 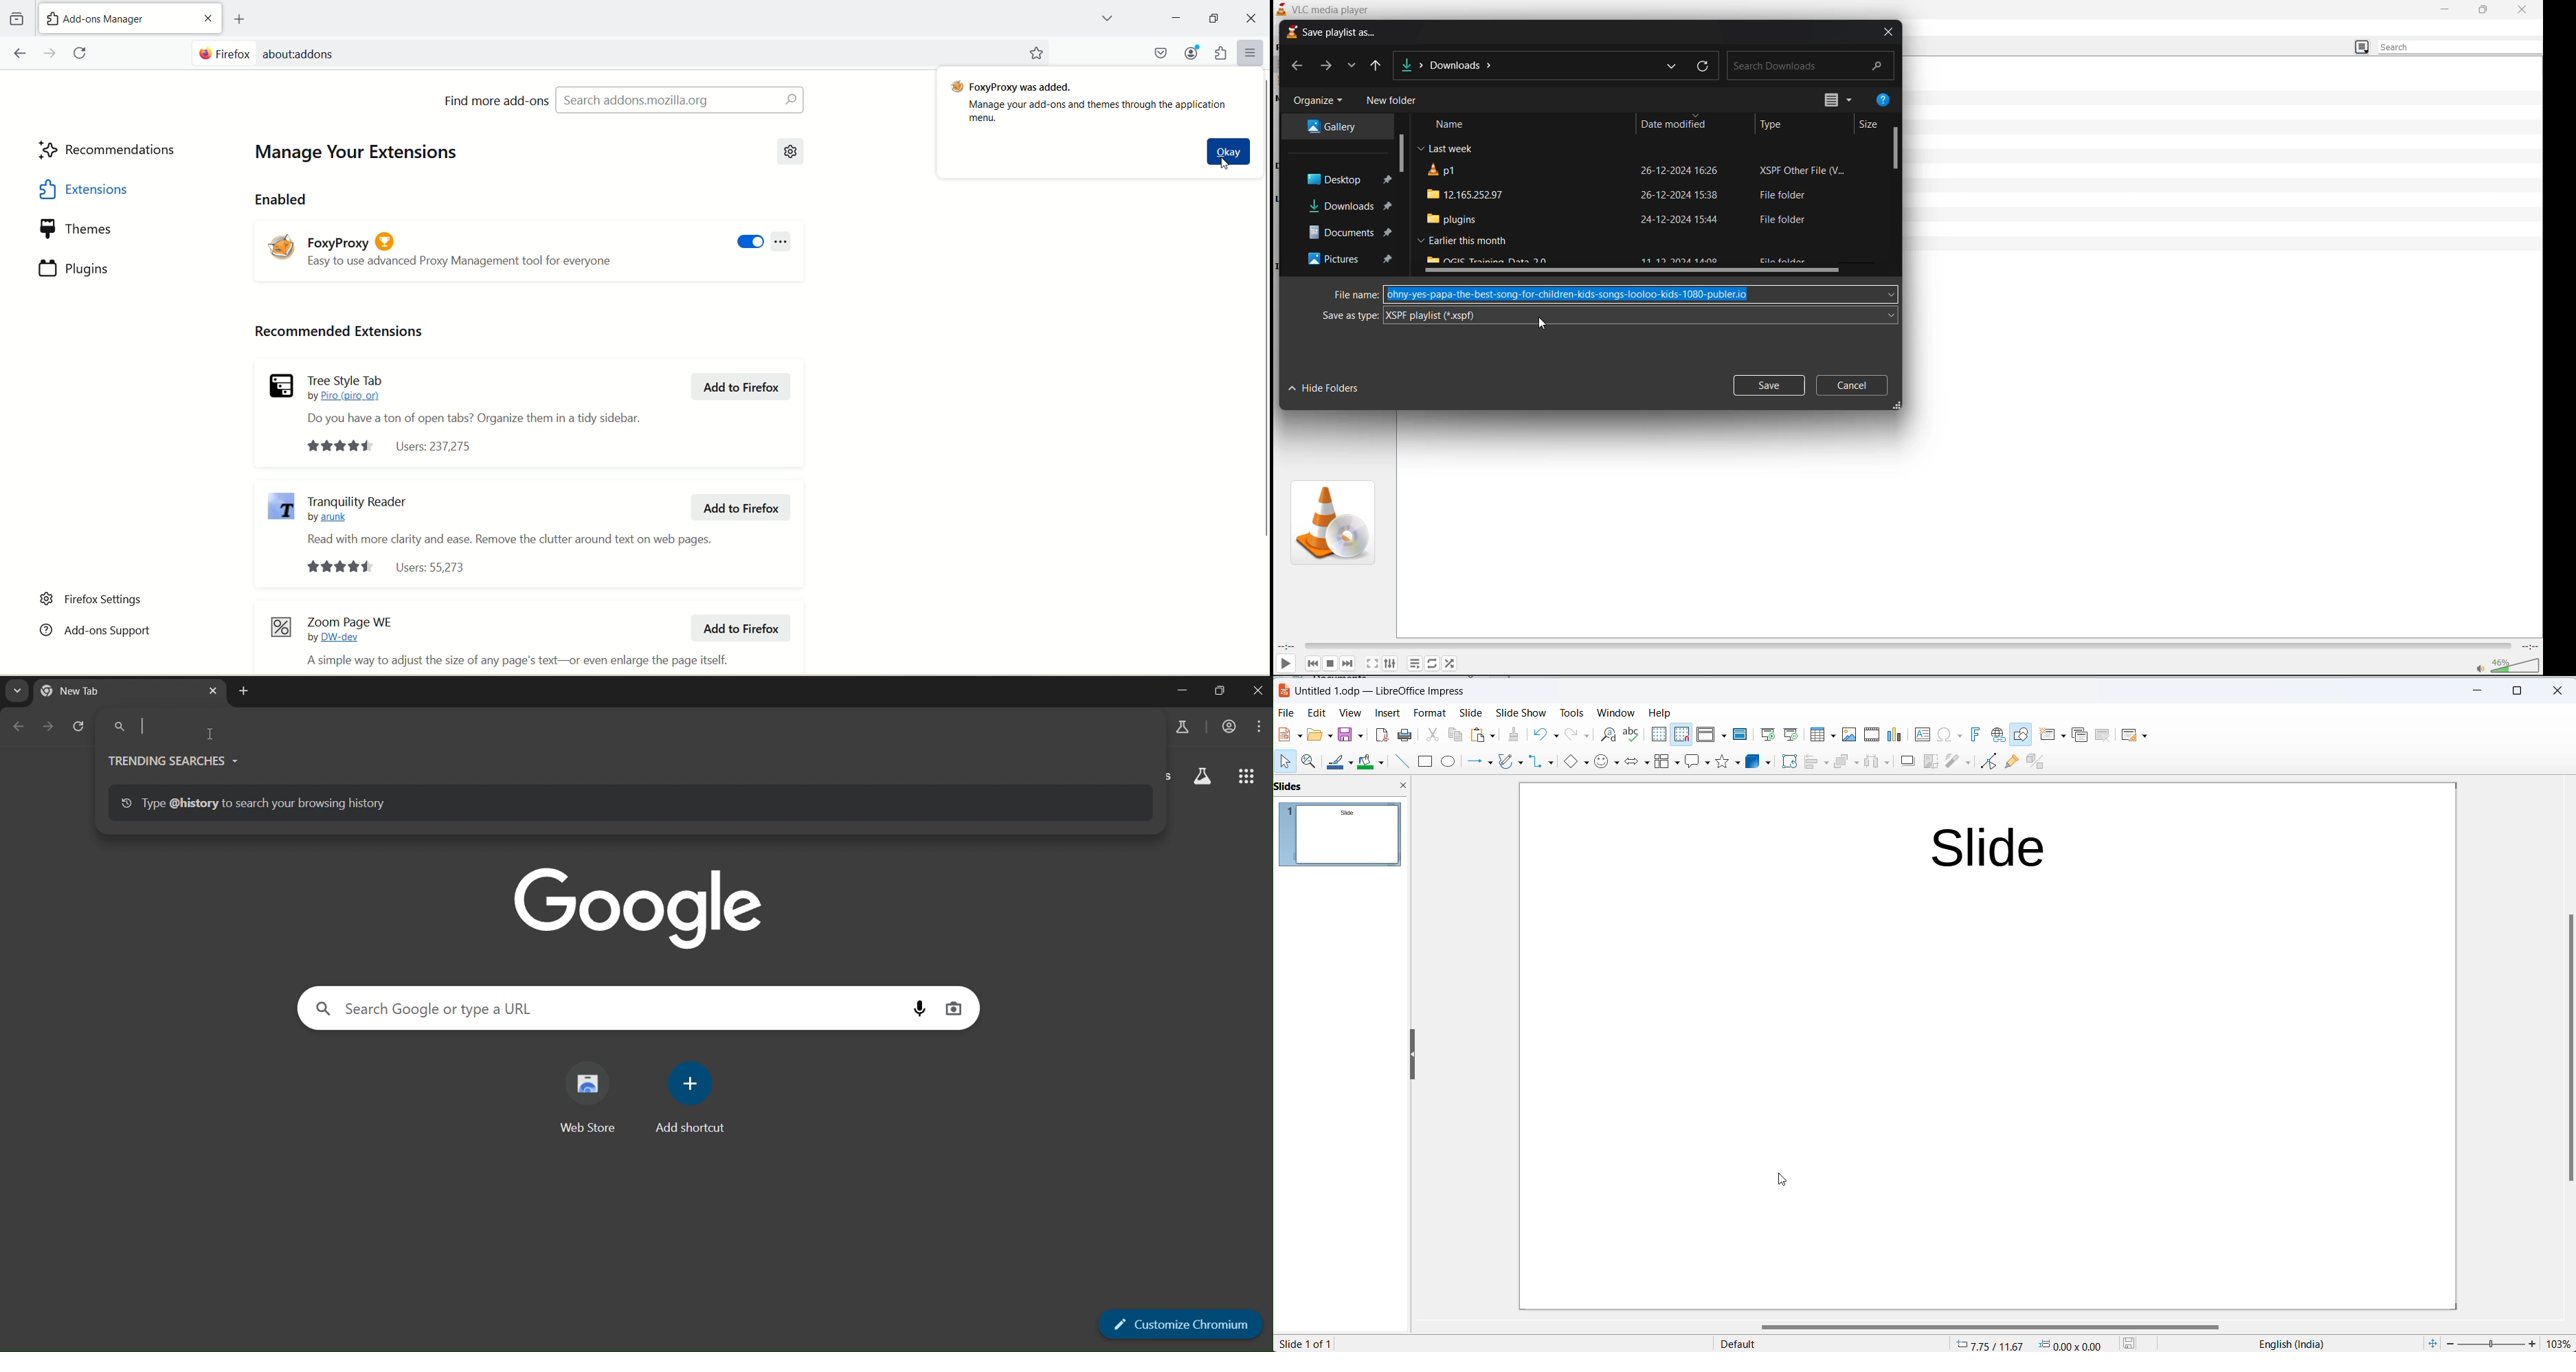 I want to click on shapes, so click(x=1729, y=765).